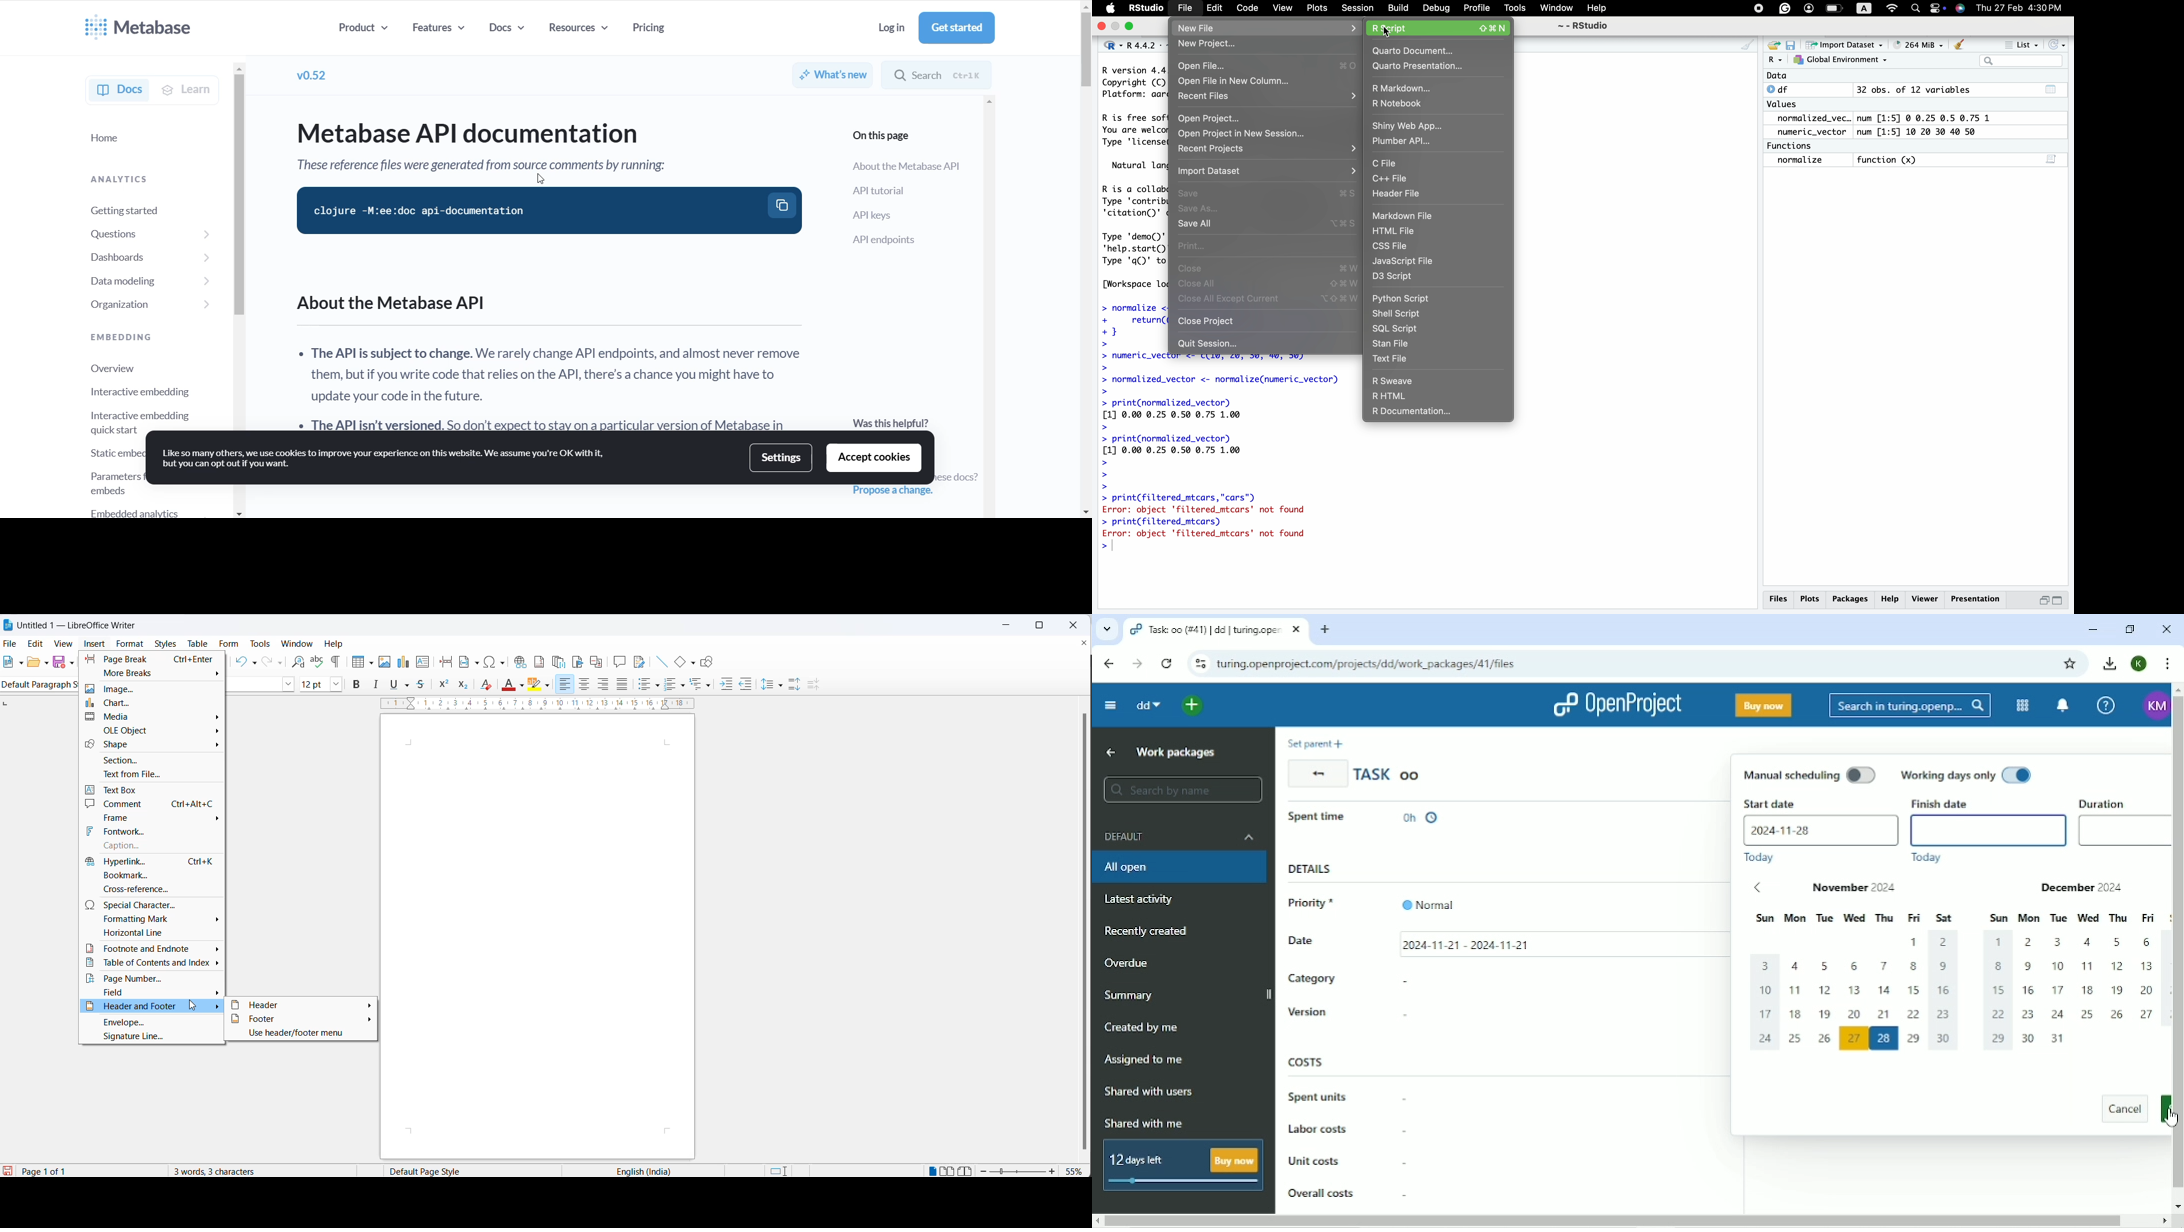 This screenshot has width=2184, height=1232. What do you see at coordinates (449, 1171) in the screenshot?
I see `page style` at bounding box center [449, 1171].